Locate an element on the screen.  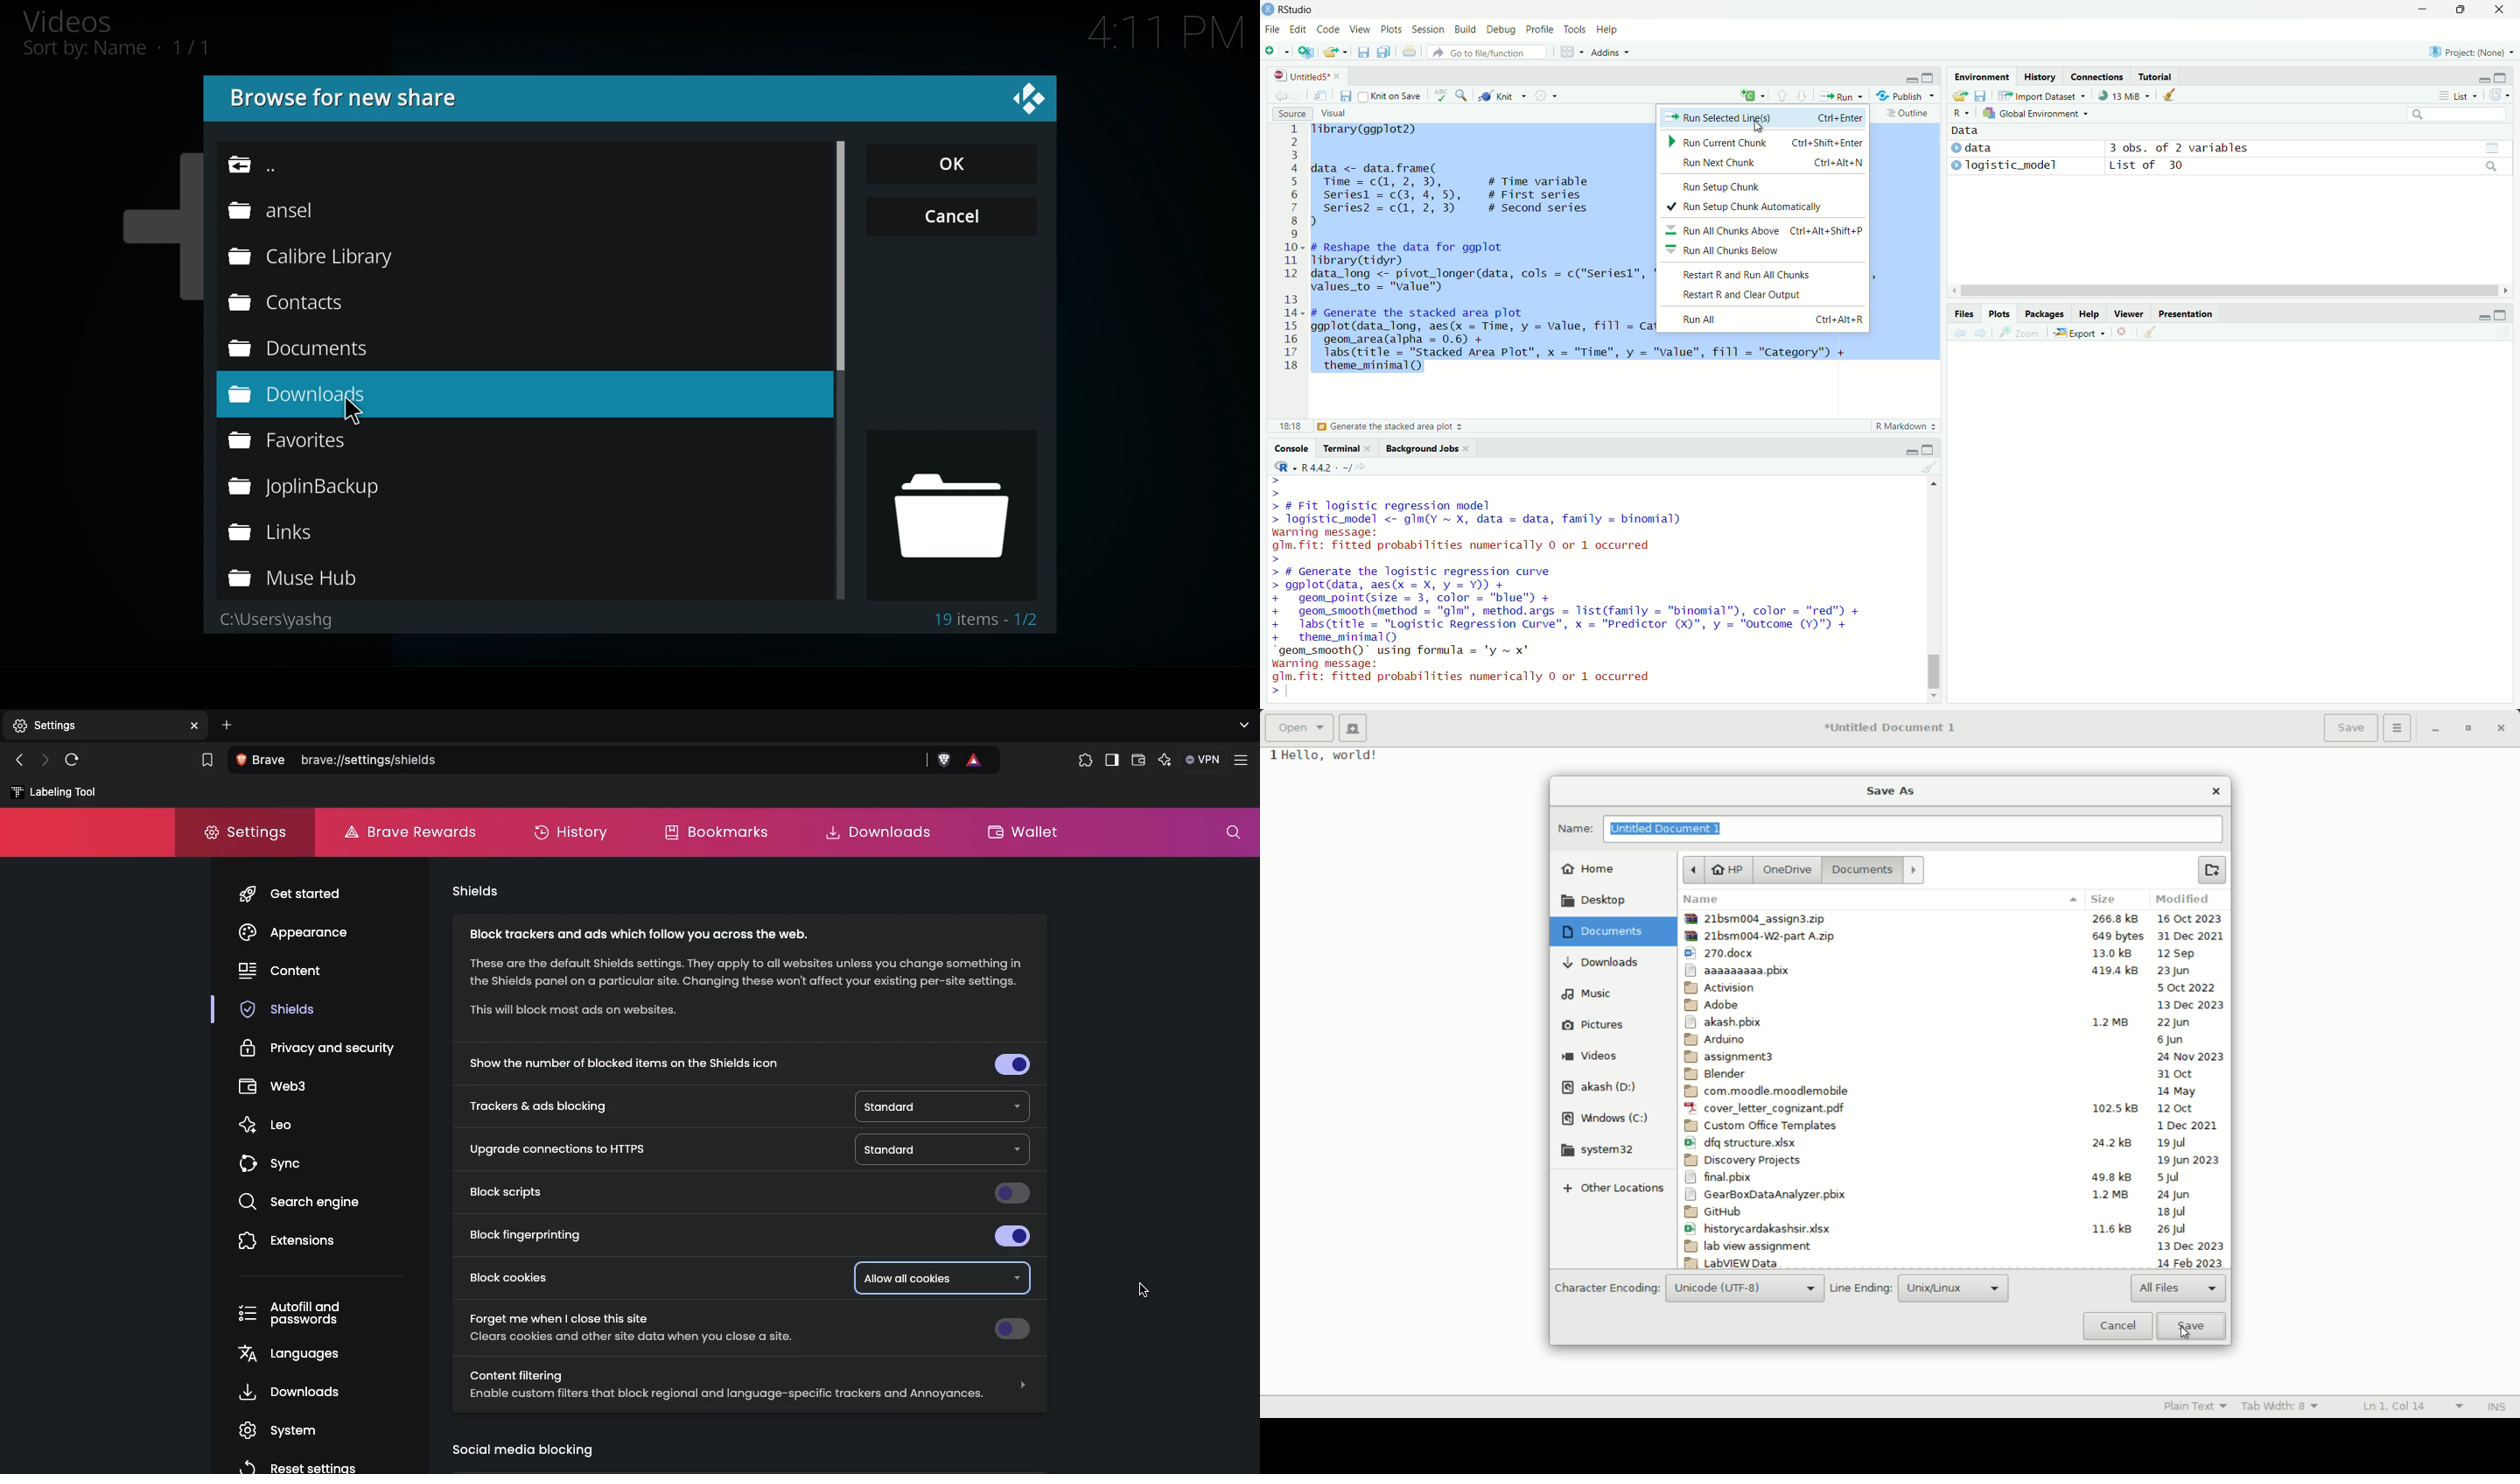
redo is located at coordinates (1439, 53).